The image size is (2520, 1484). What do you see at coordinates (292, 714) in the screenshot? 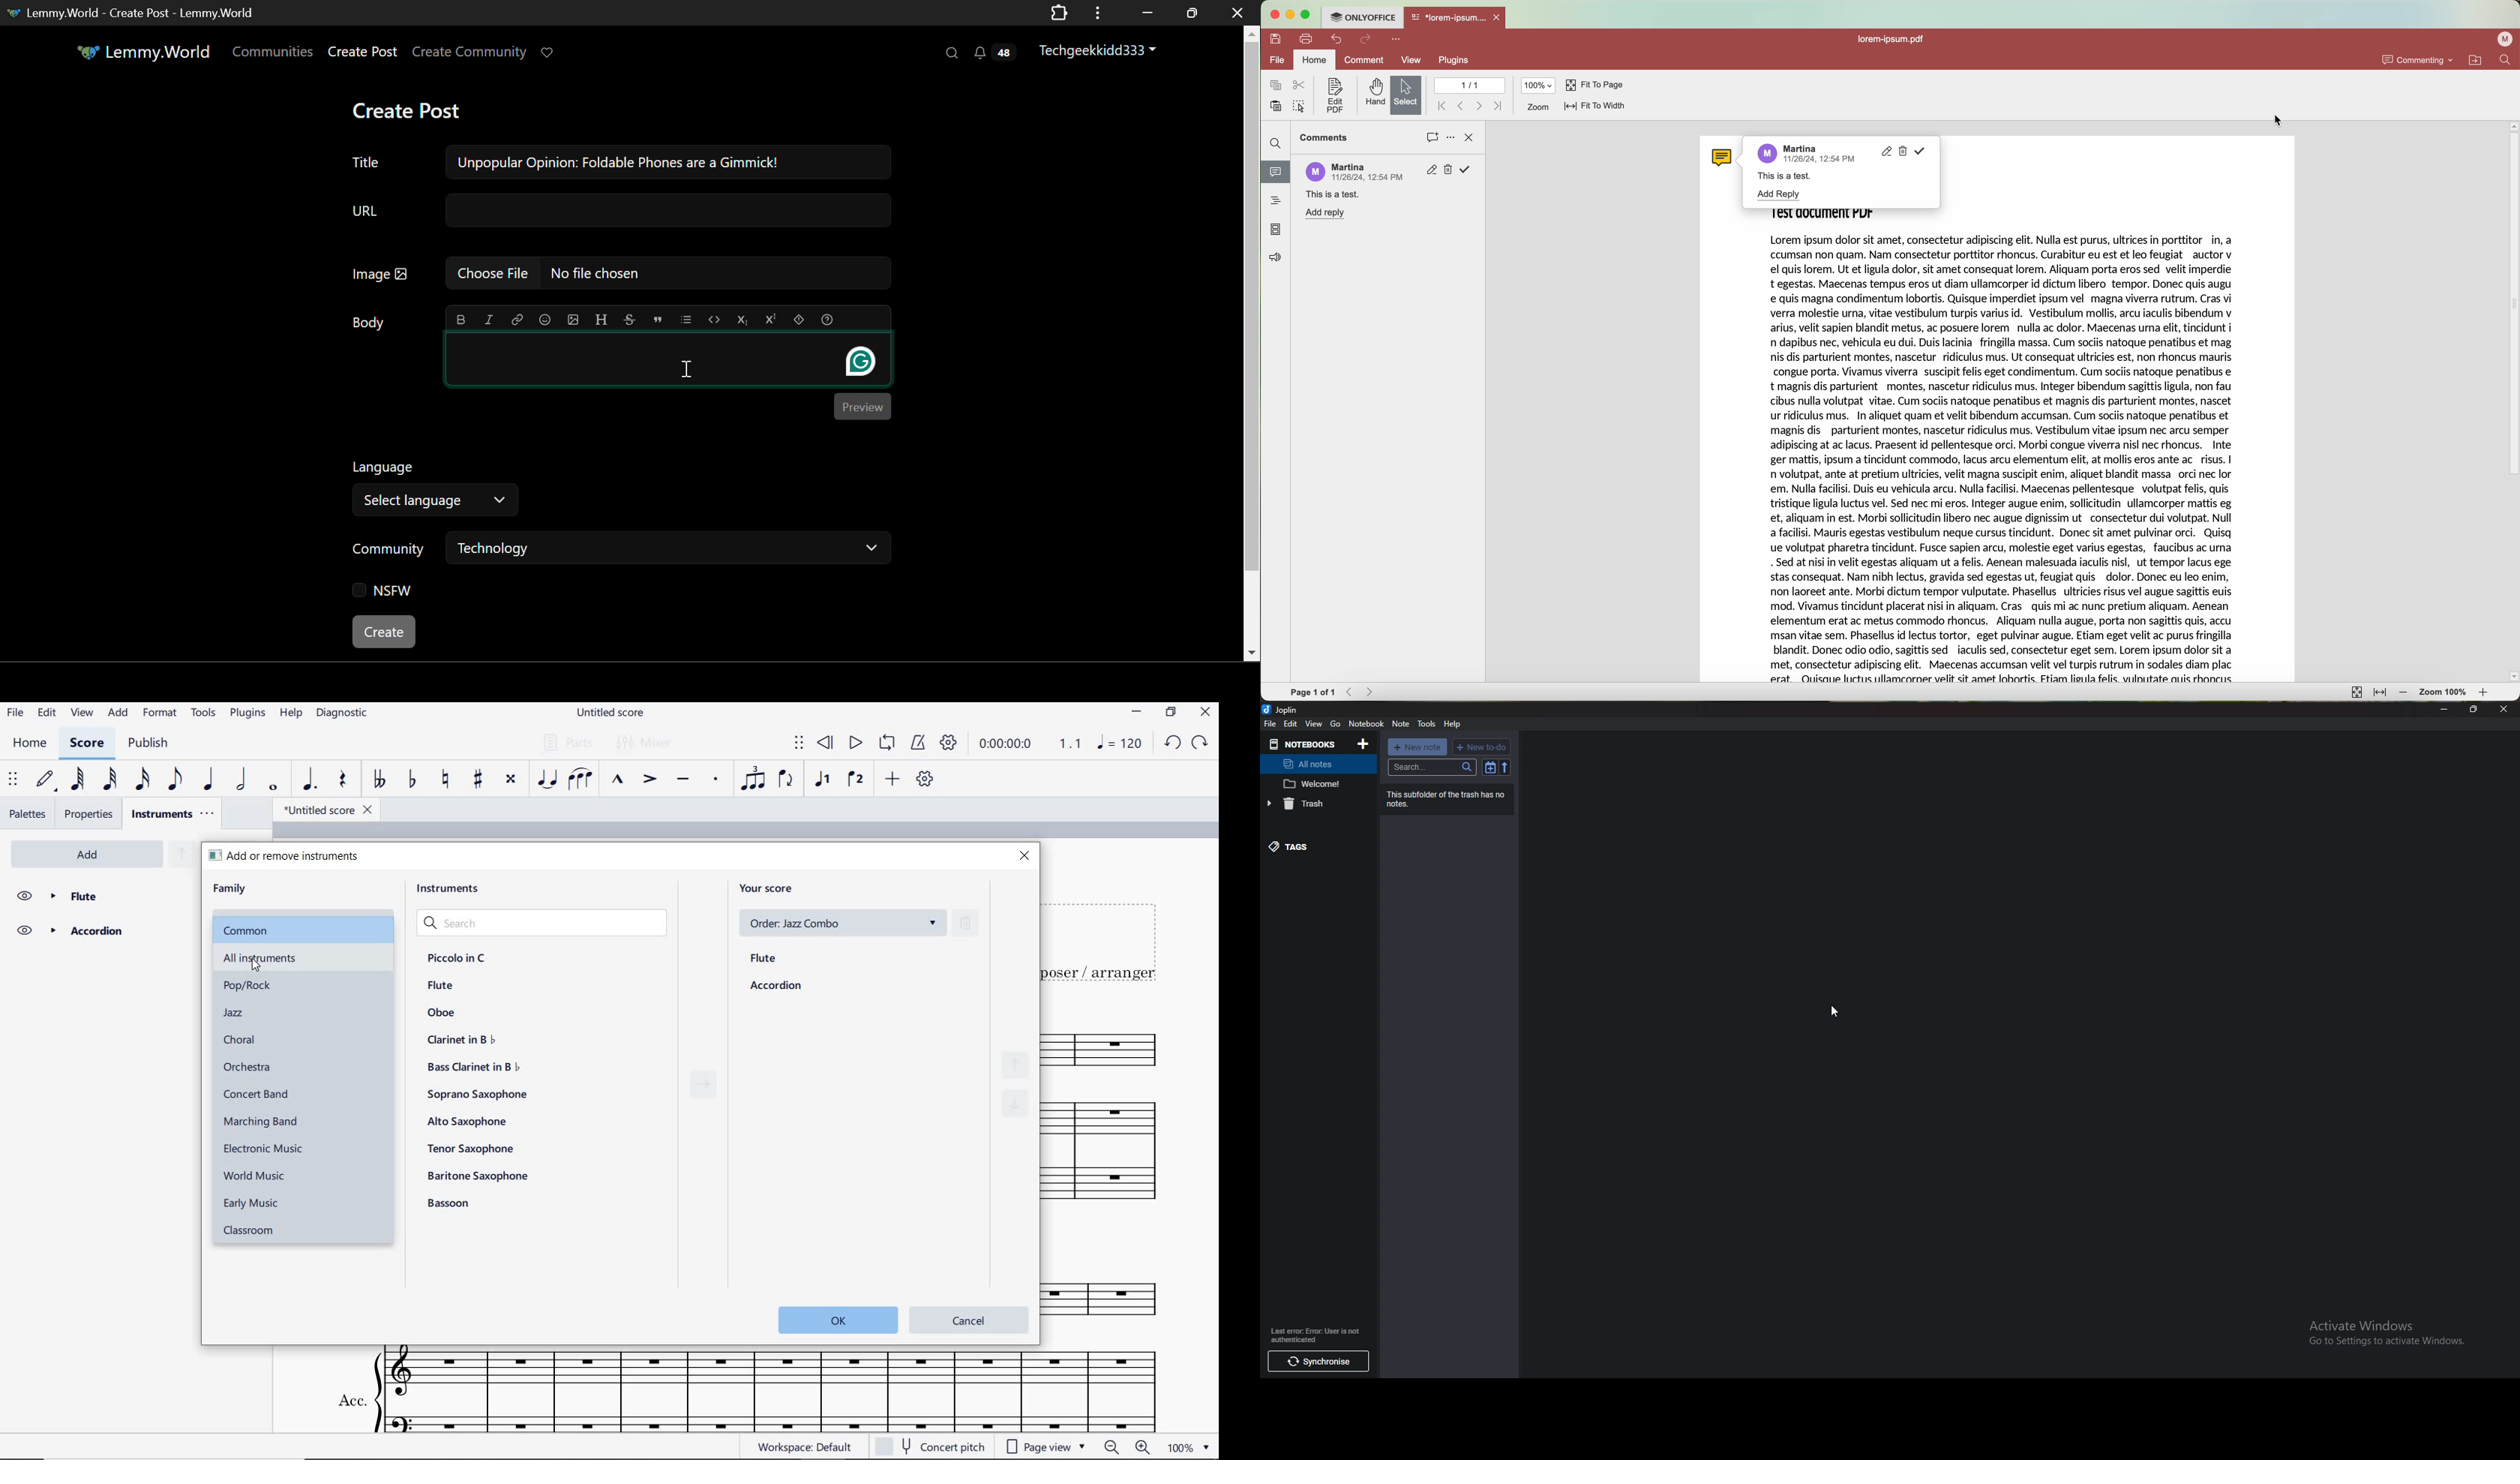
I see `HELP` at bounding box center [292, 714].